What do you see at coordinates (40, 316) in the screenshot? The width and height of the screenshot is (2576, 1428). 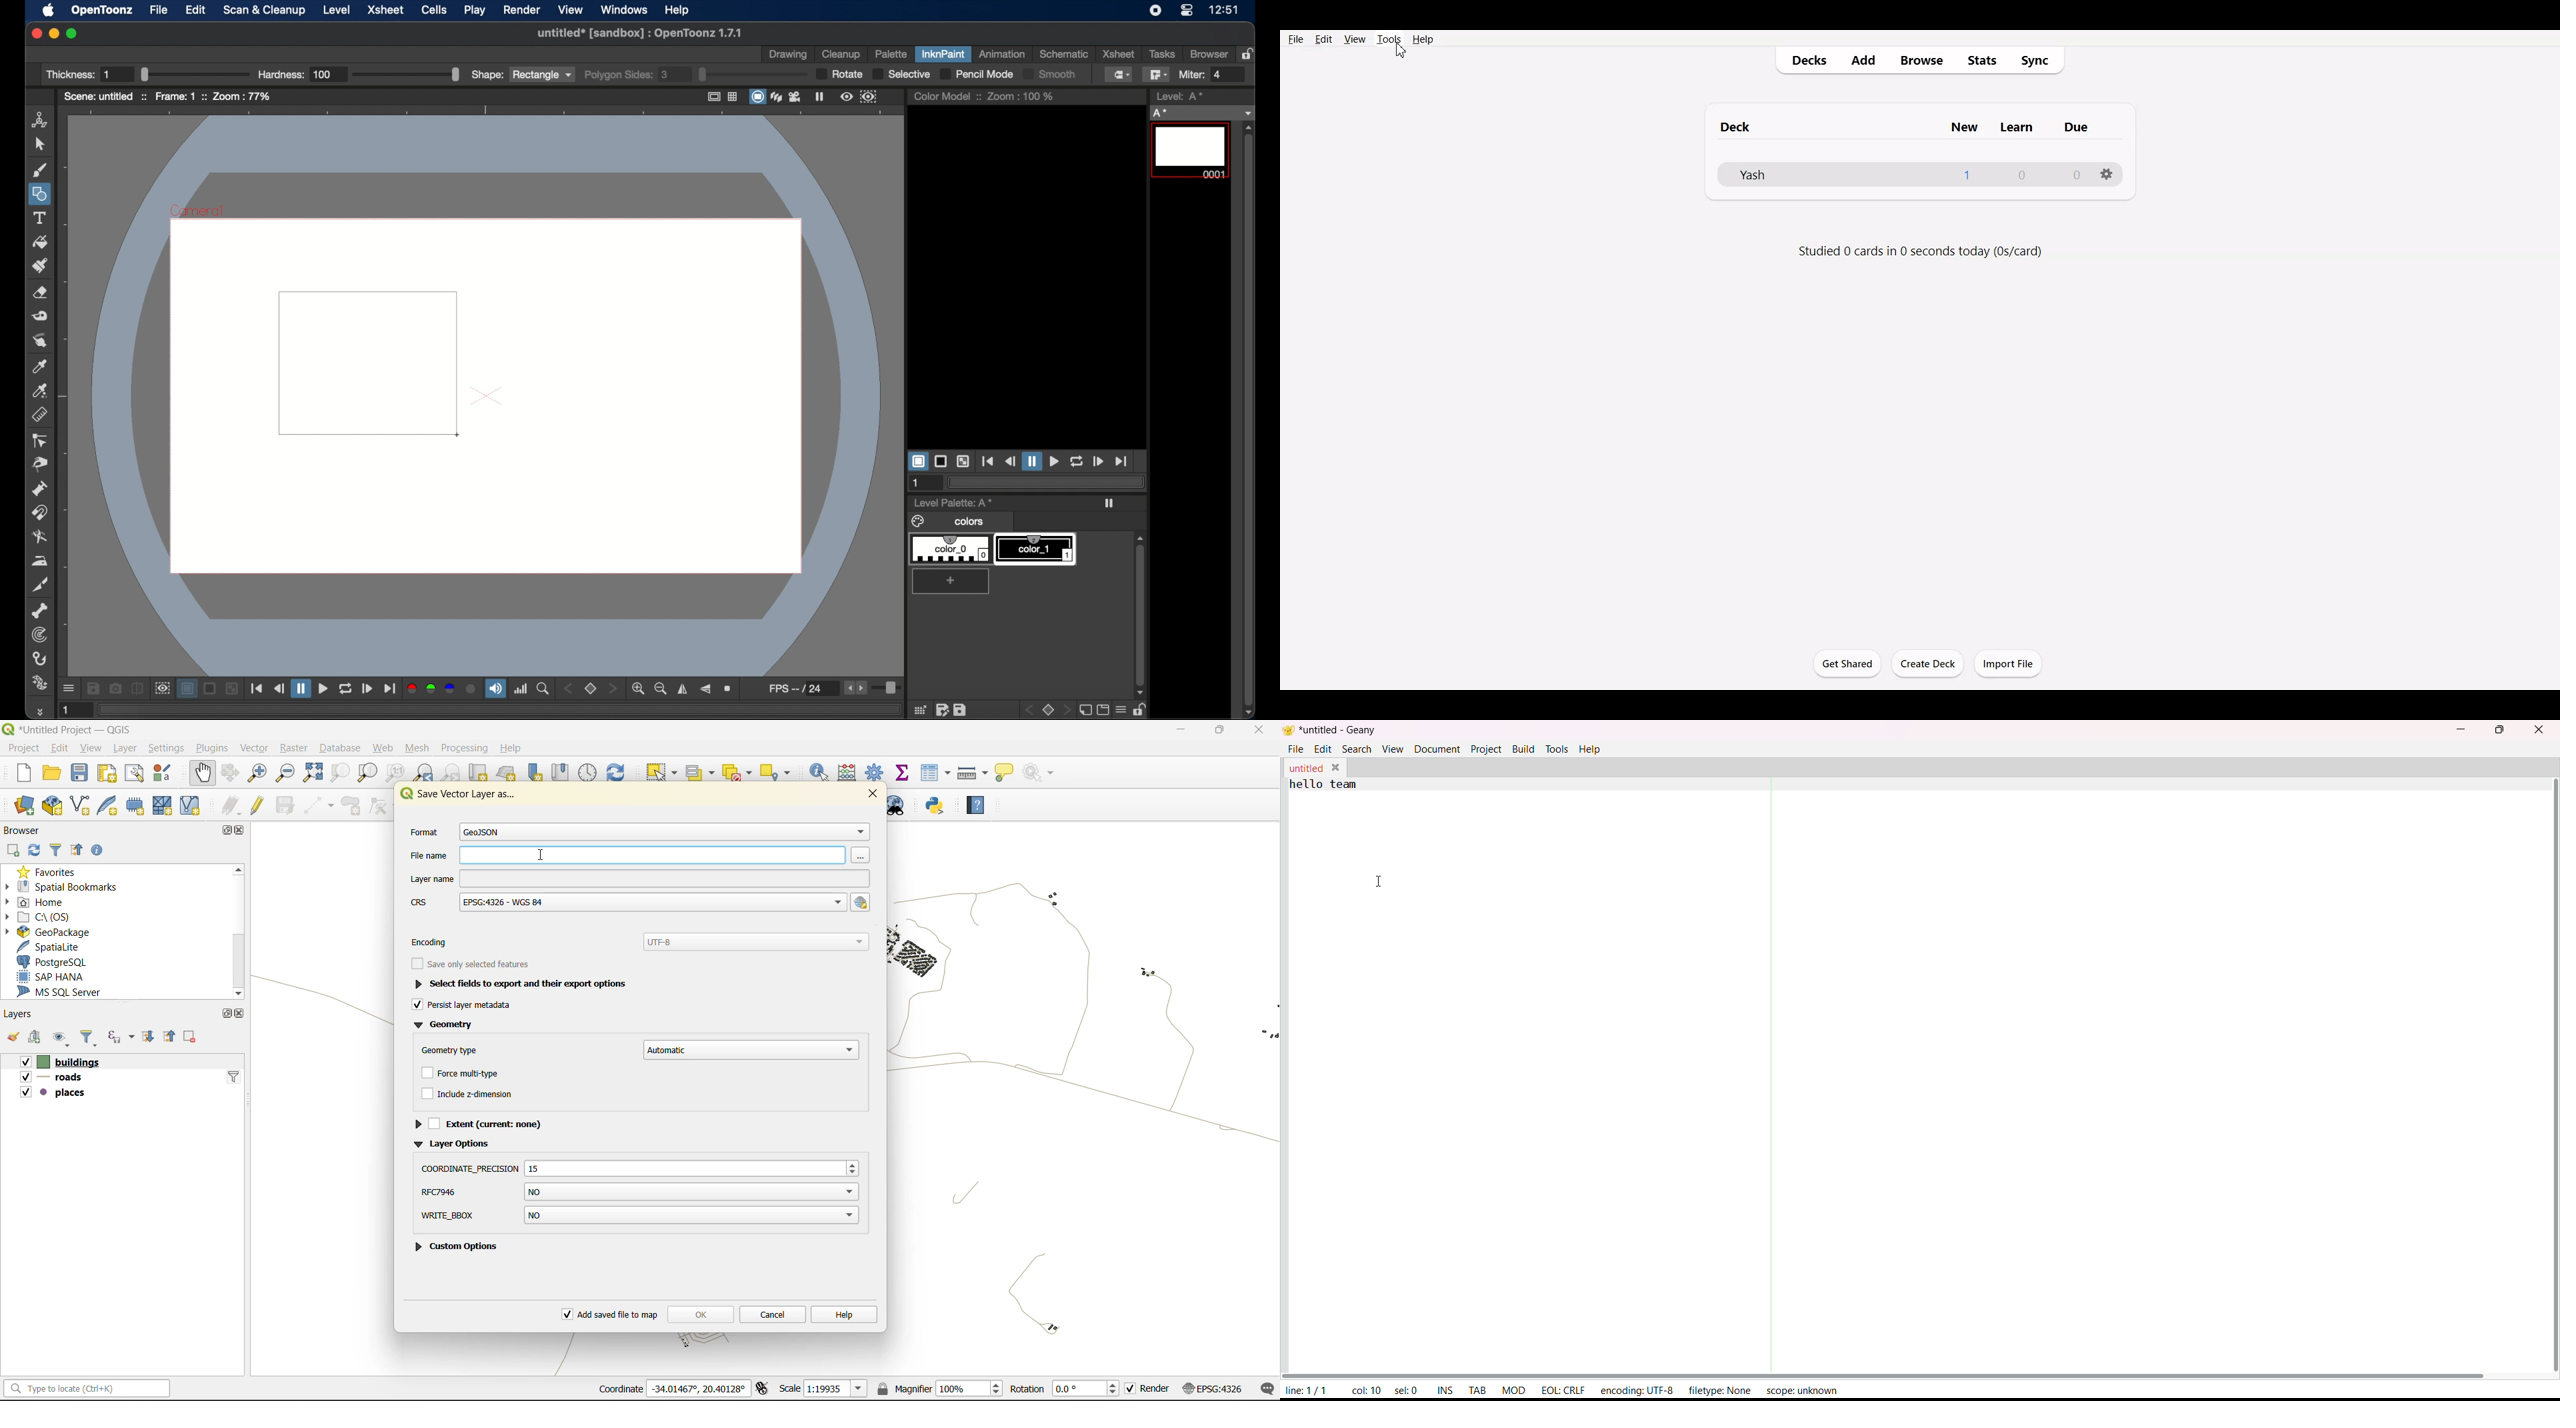 I see `tape tool` at bounding box center [40, 316].